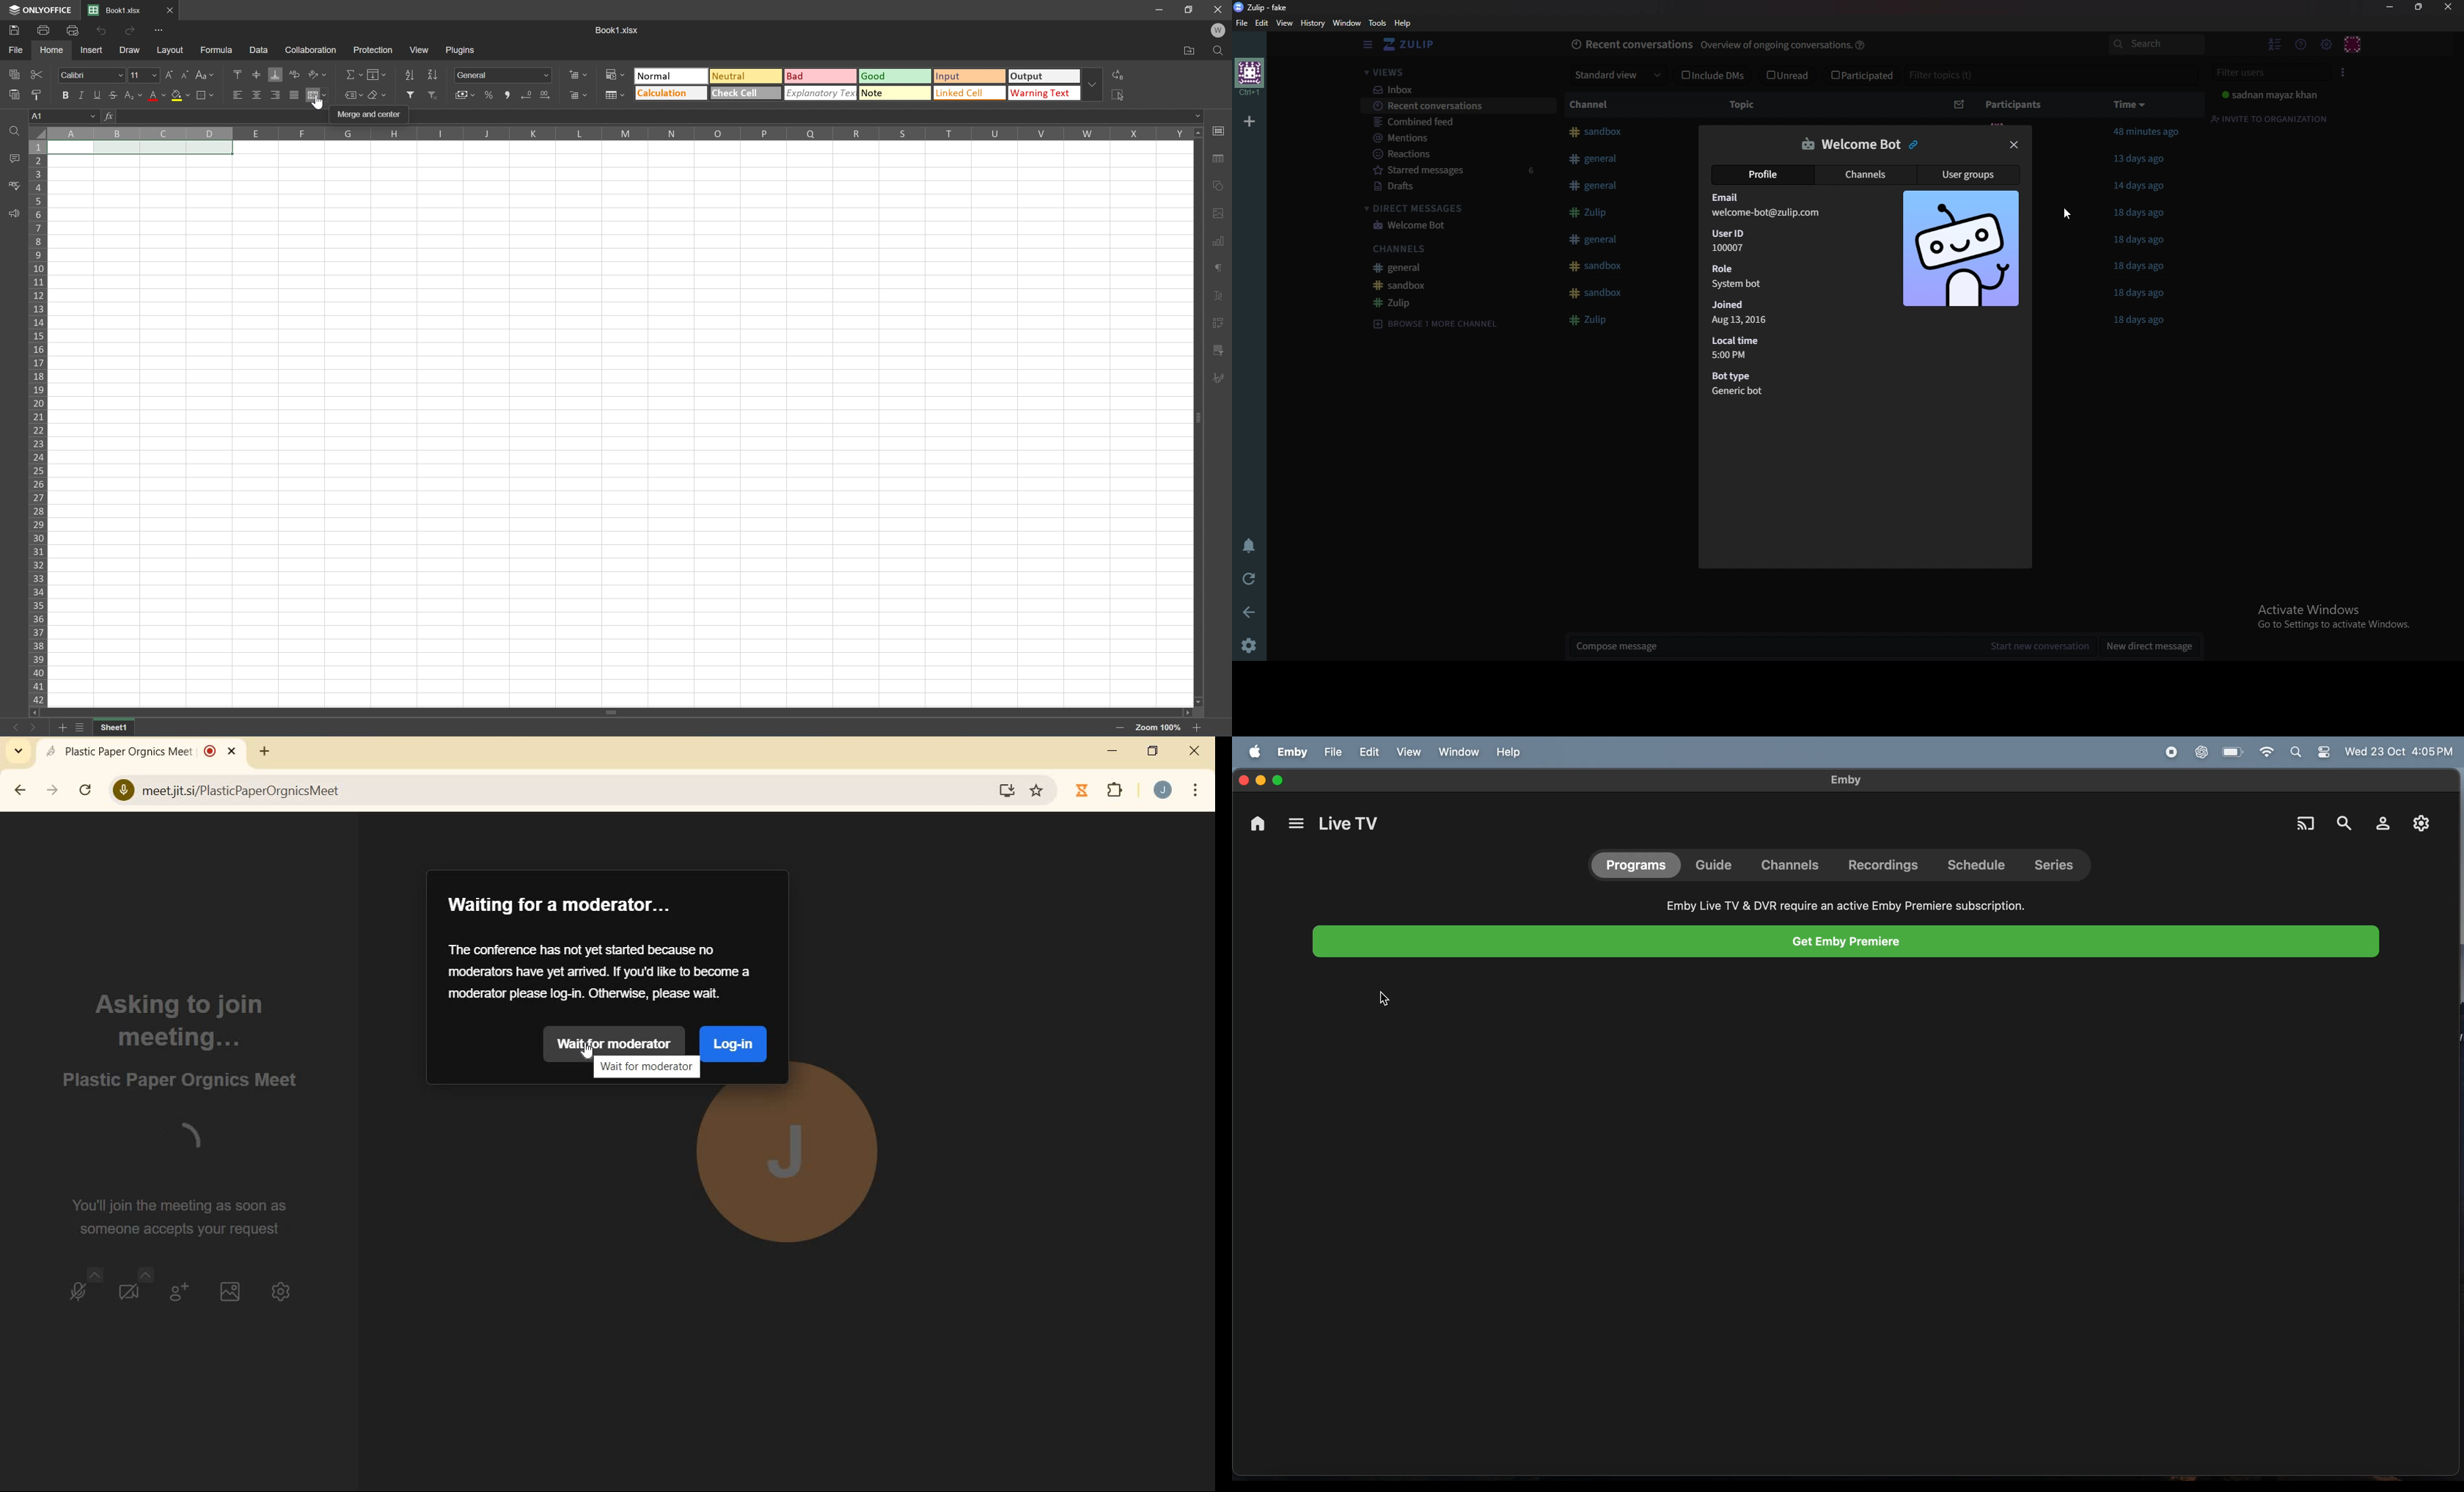 This screenshot has height=1512, width=2464. I want to click on Zoom in, so click(1121, 728).